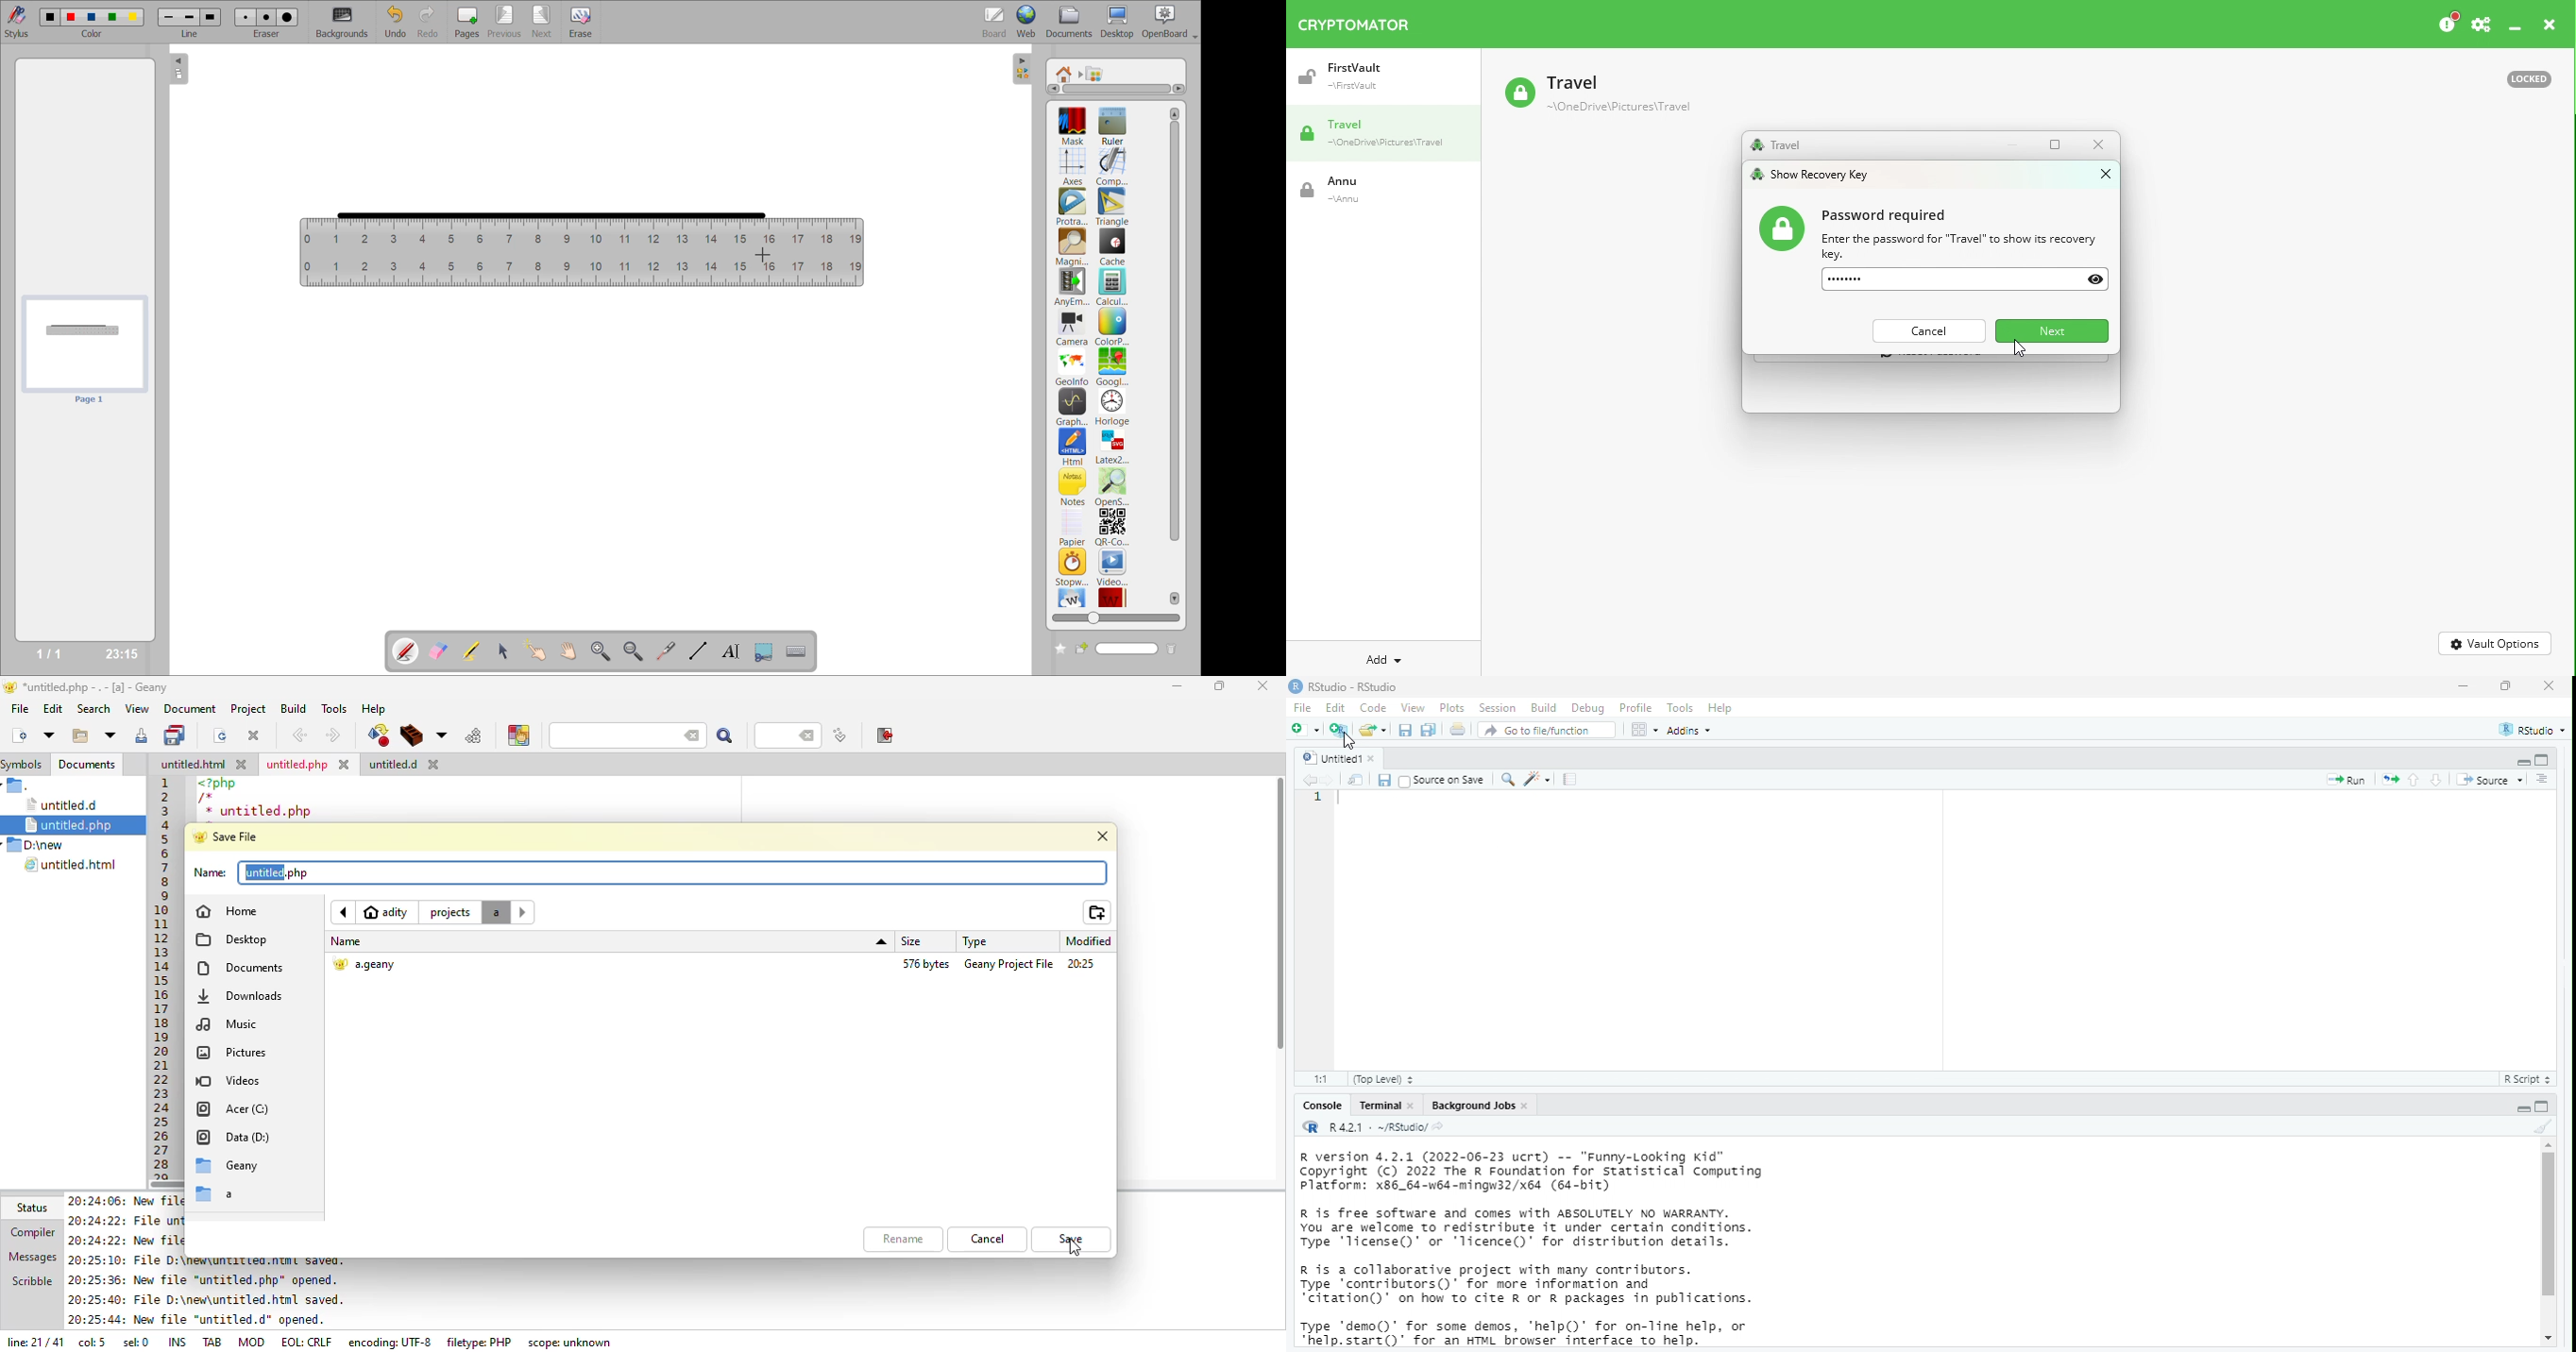 The image size is (2576, 1372). Describe the element at coordinates (2415, 778) in the screenshot. I see `go to previous section/chunk` at that location.